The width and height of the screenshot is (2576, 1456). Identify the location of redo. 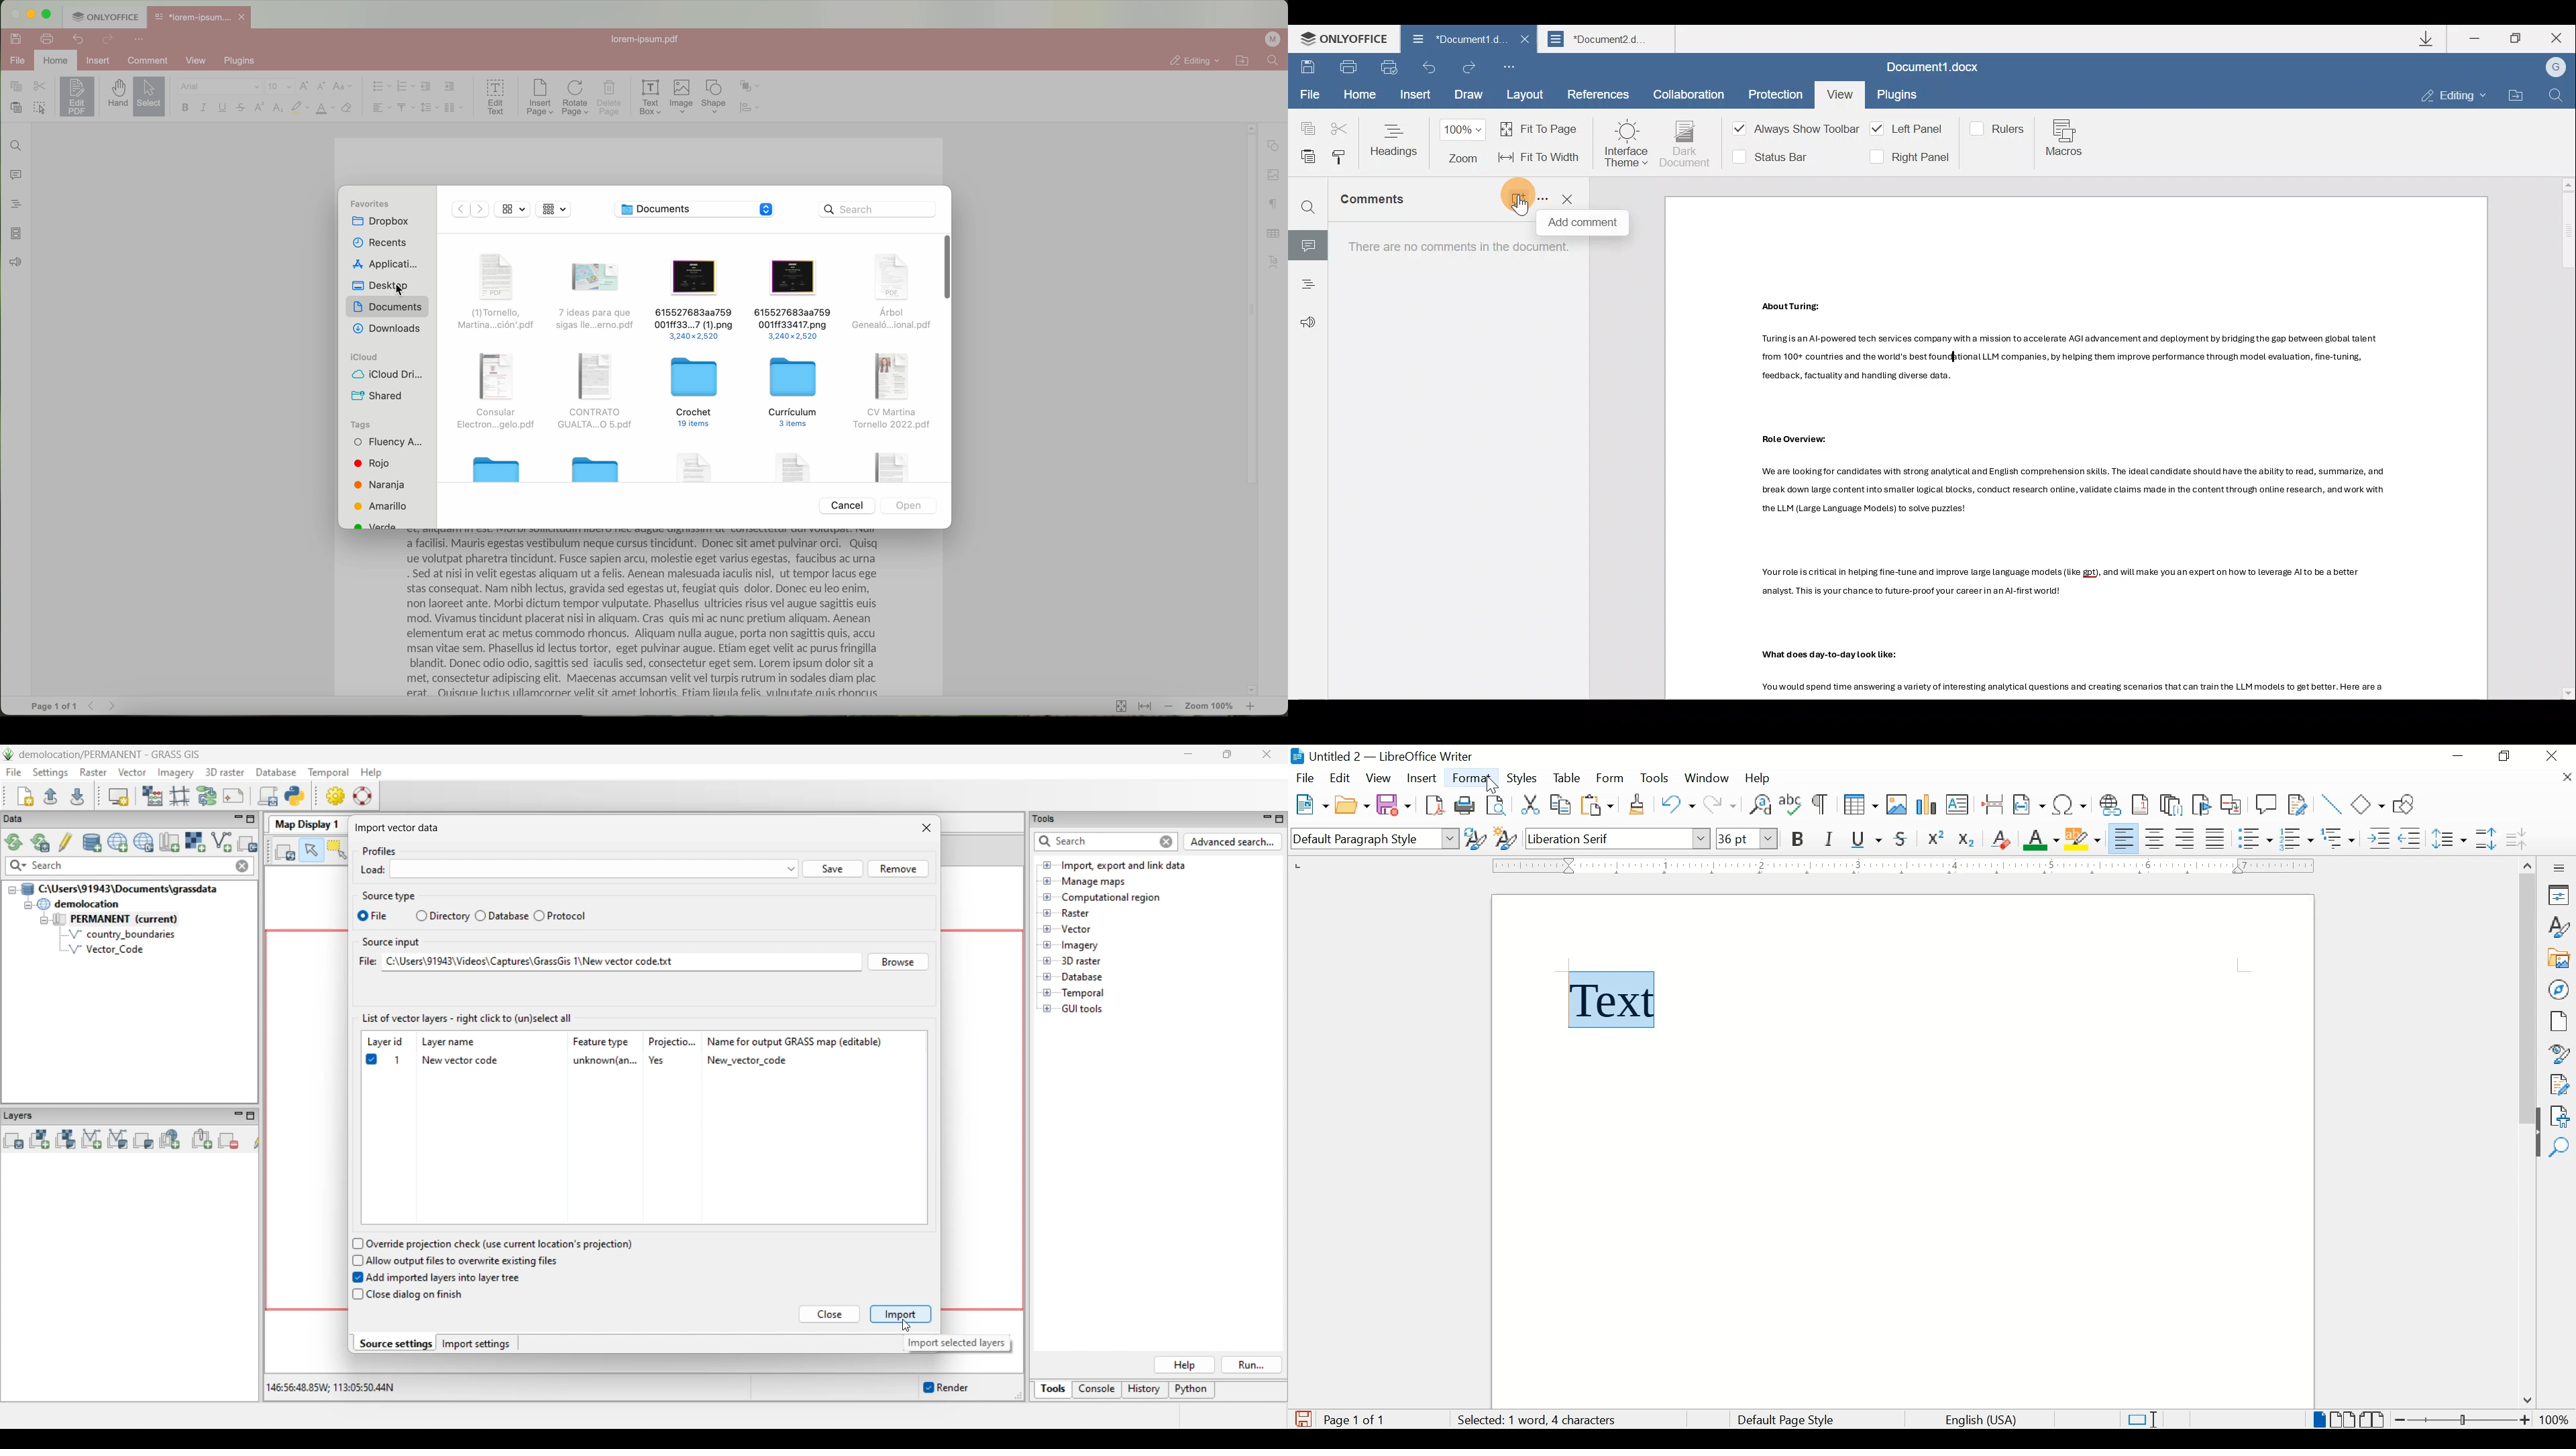
(108, 40).